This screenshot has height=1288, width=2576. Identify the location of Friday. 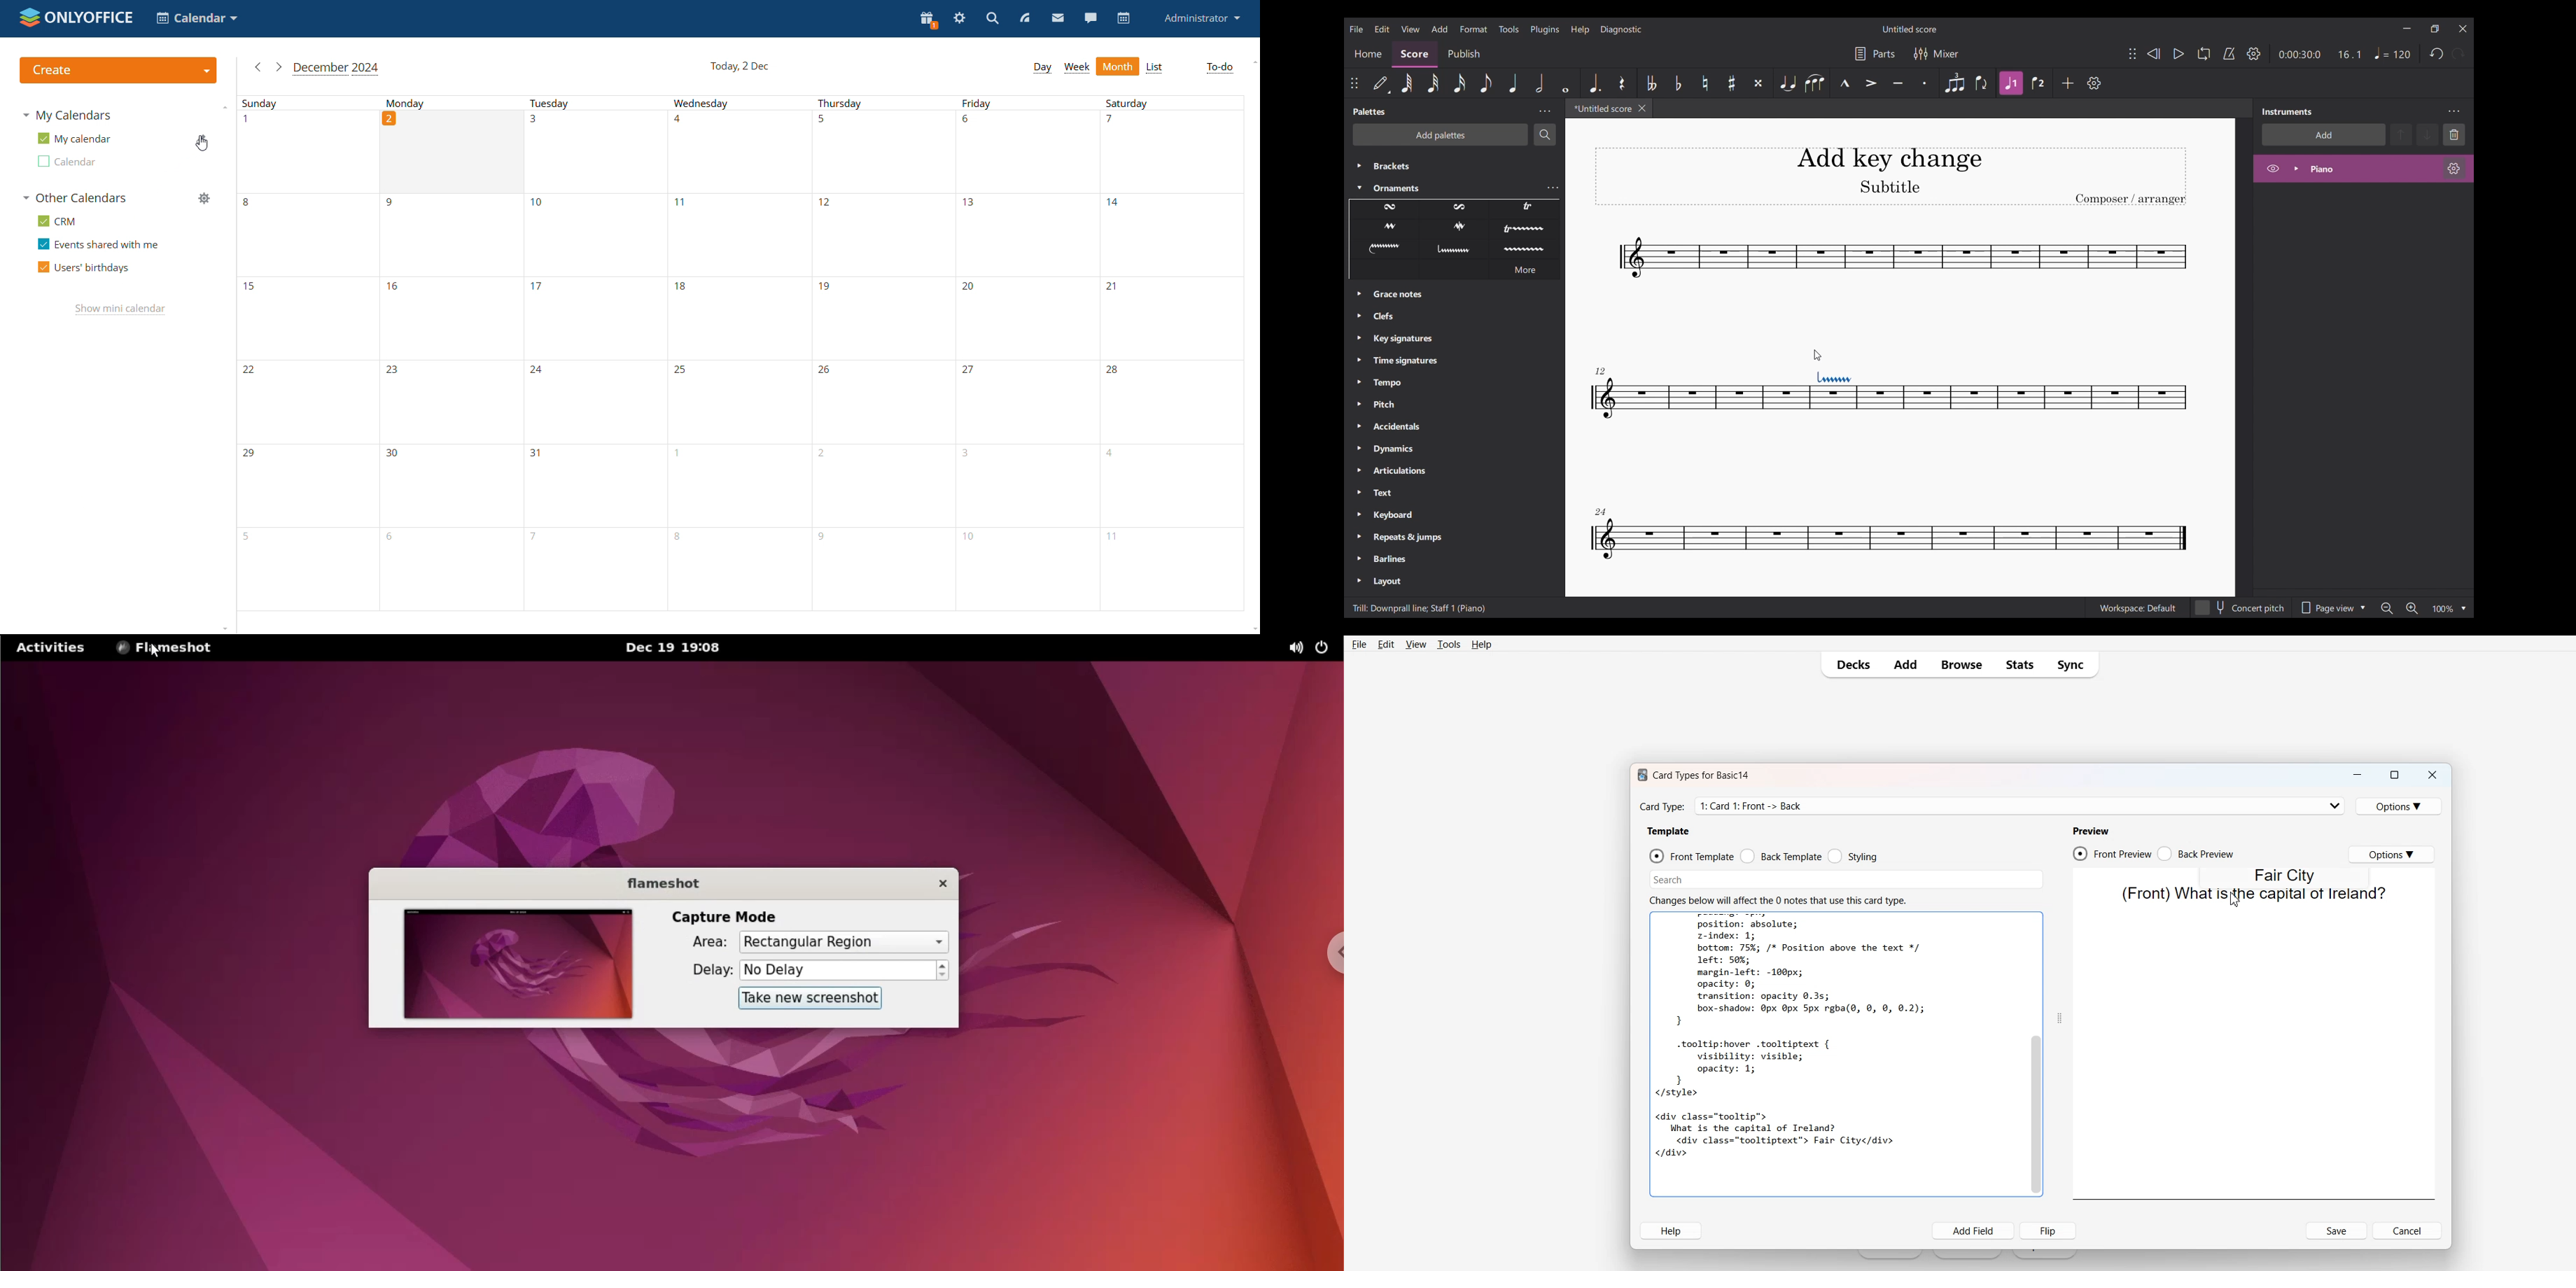
(1027, 362).